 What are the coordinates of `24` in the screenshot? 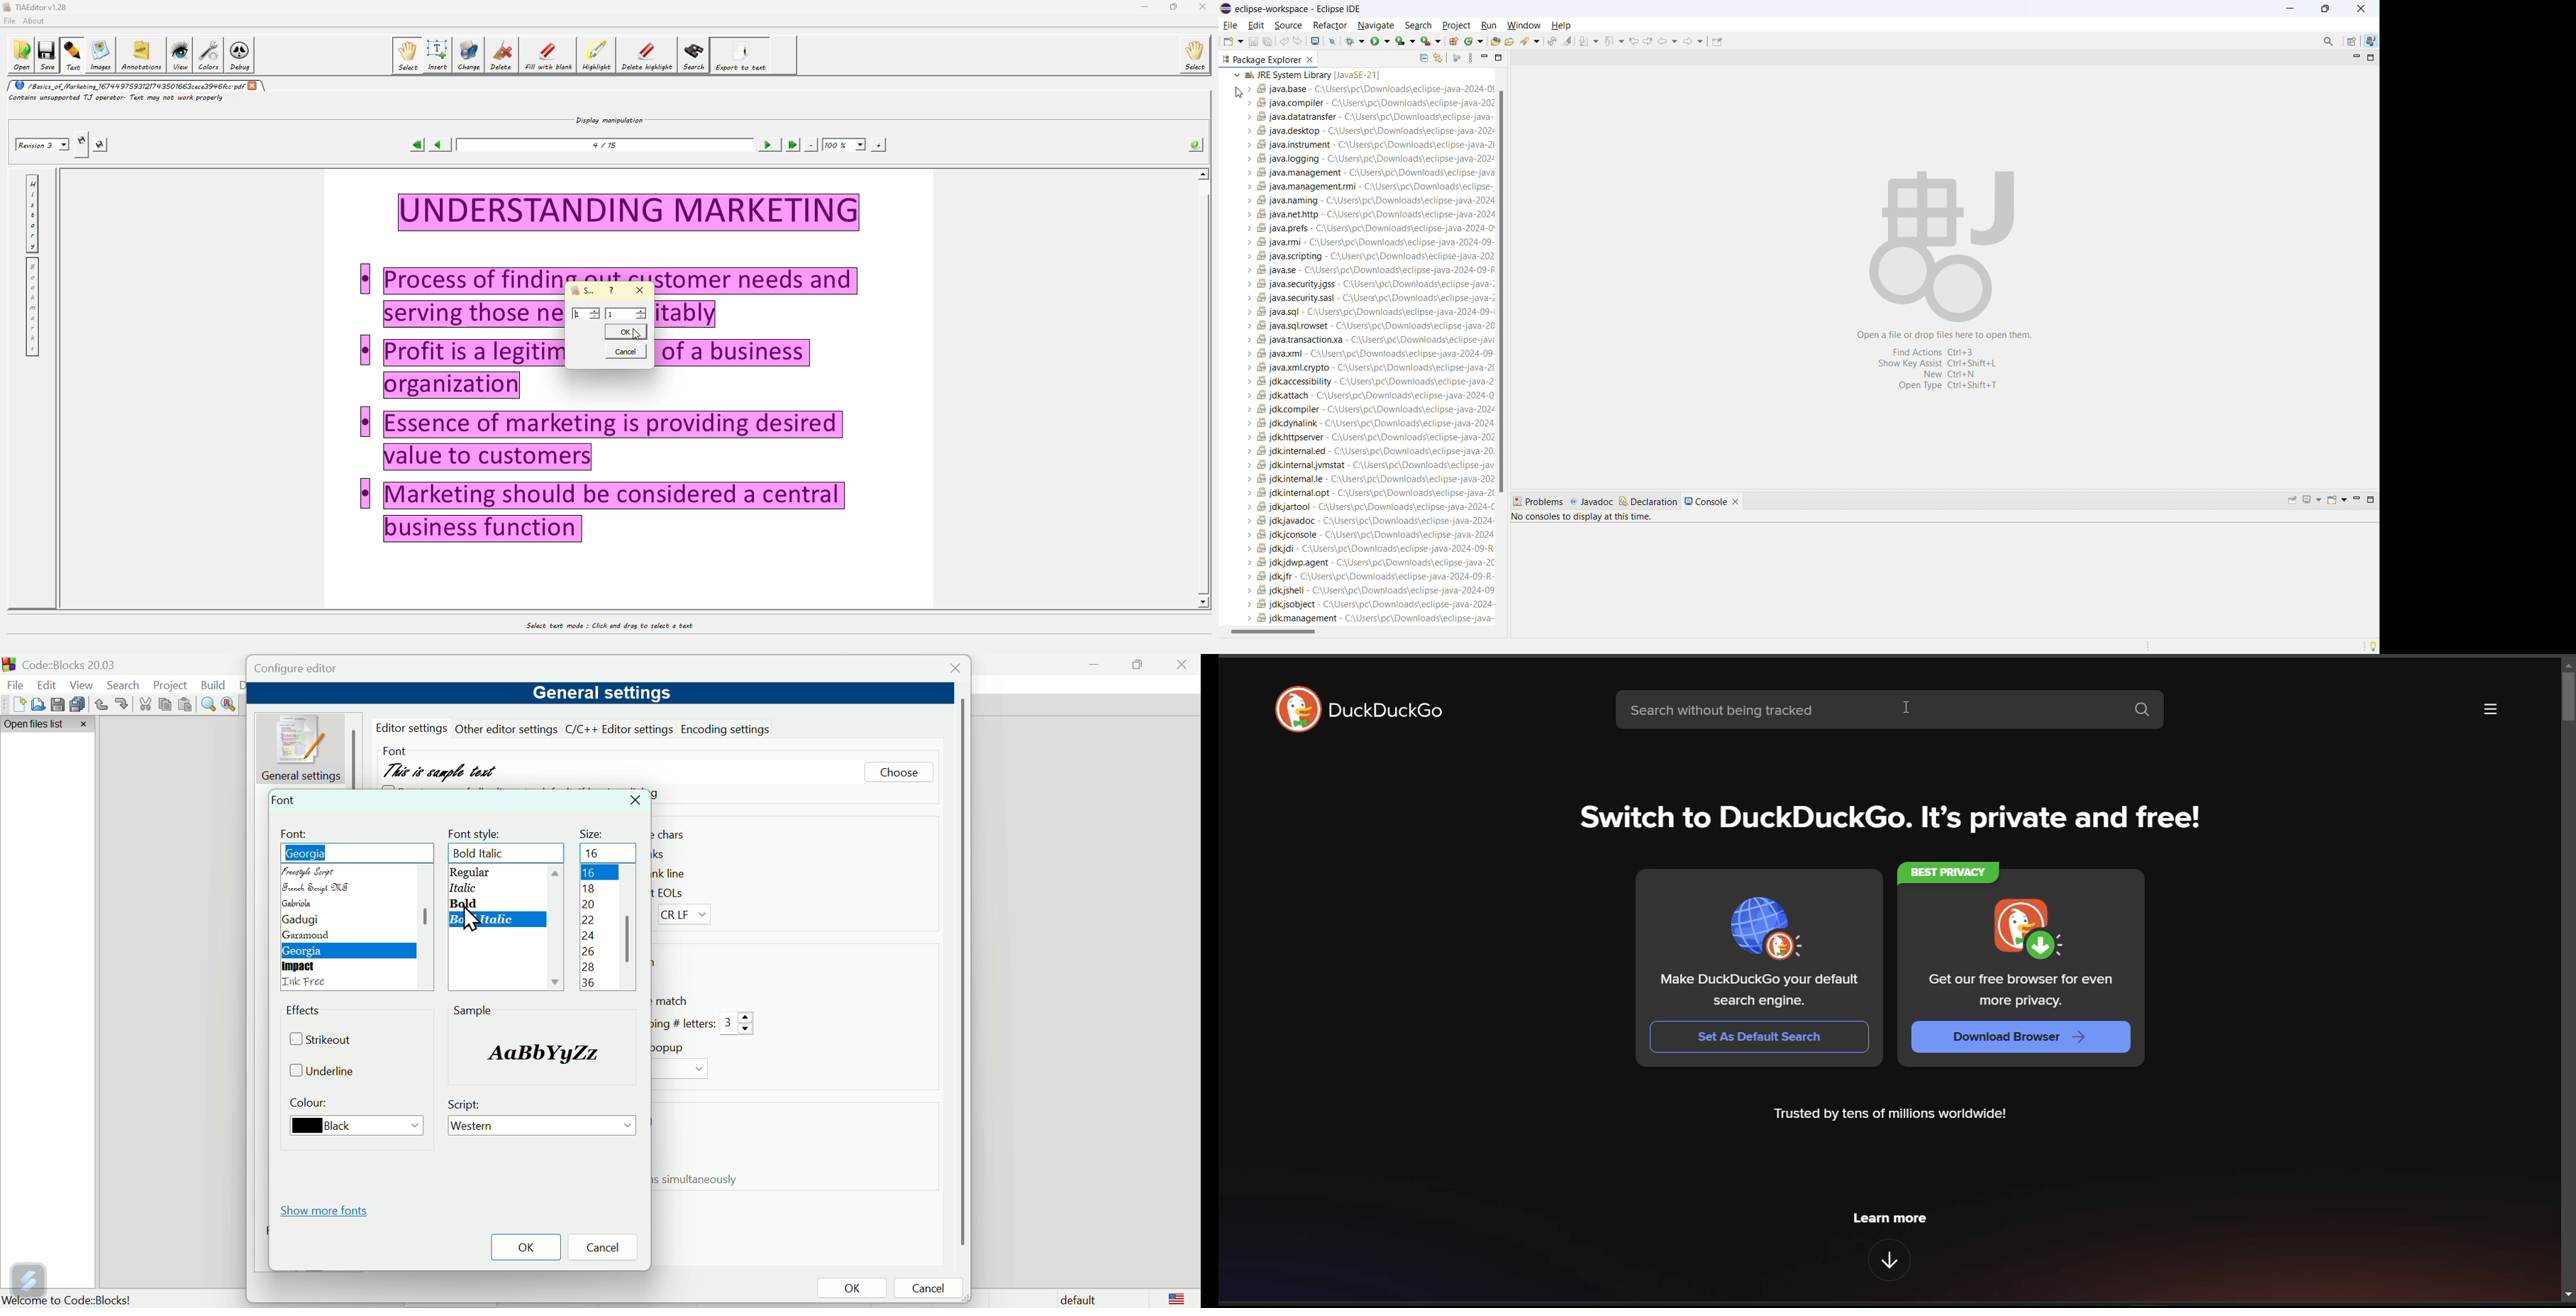 It's located at (587, 938).